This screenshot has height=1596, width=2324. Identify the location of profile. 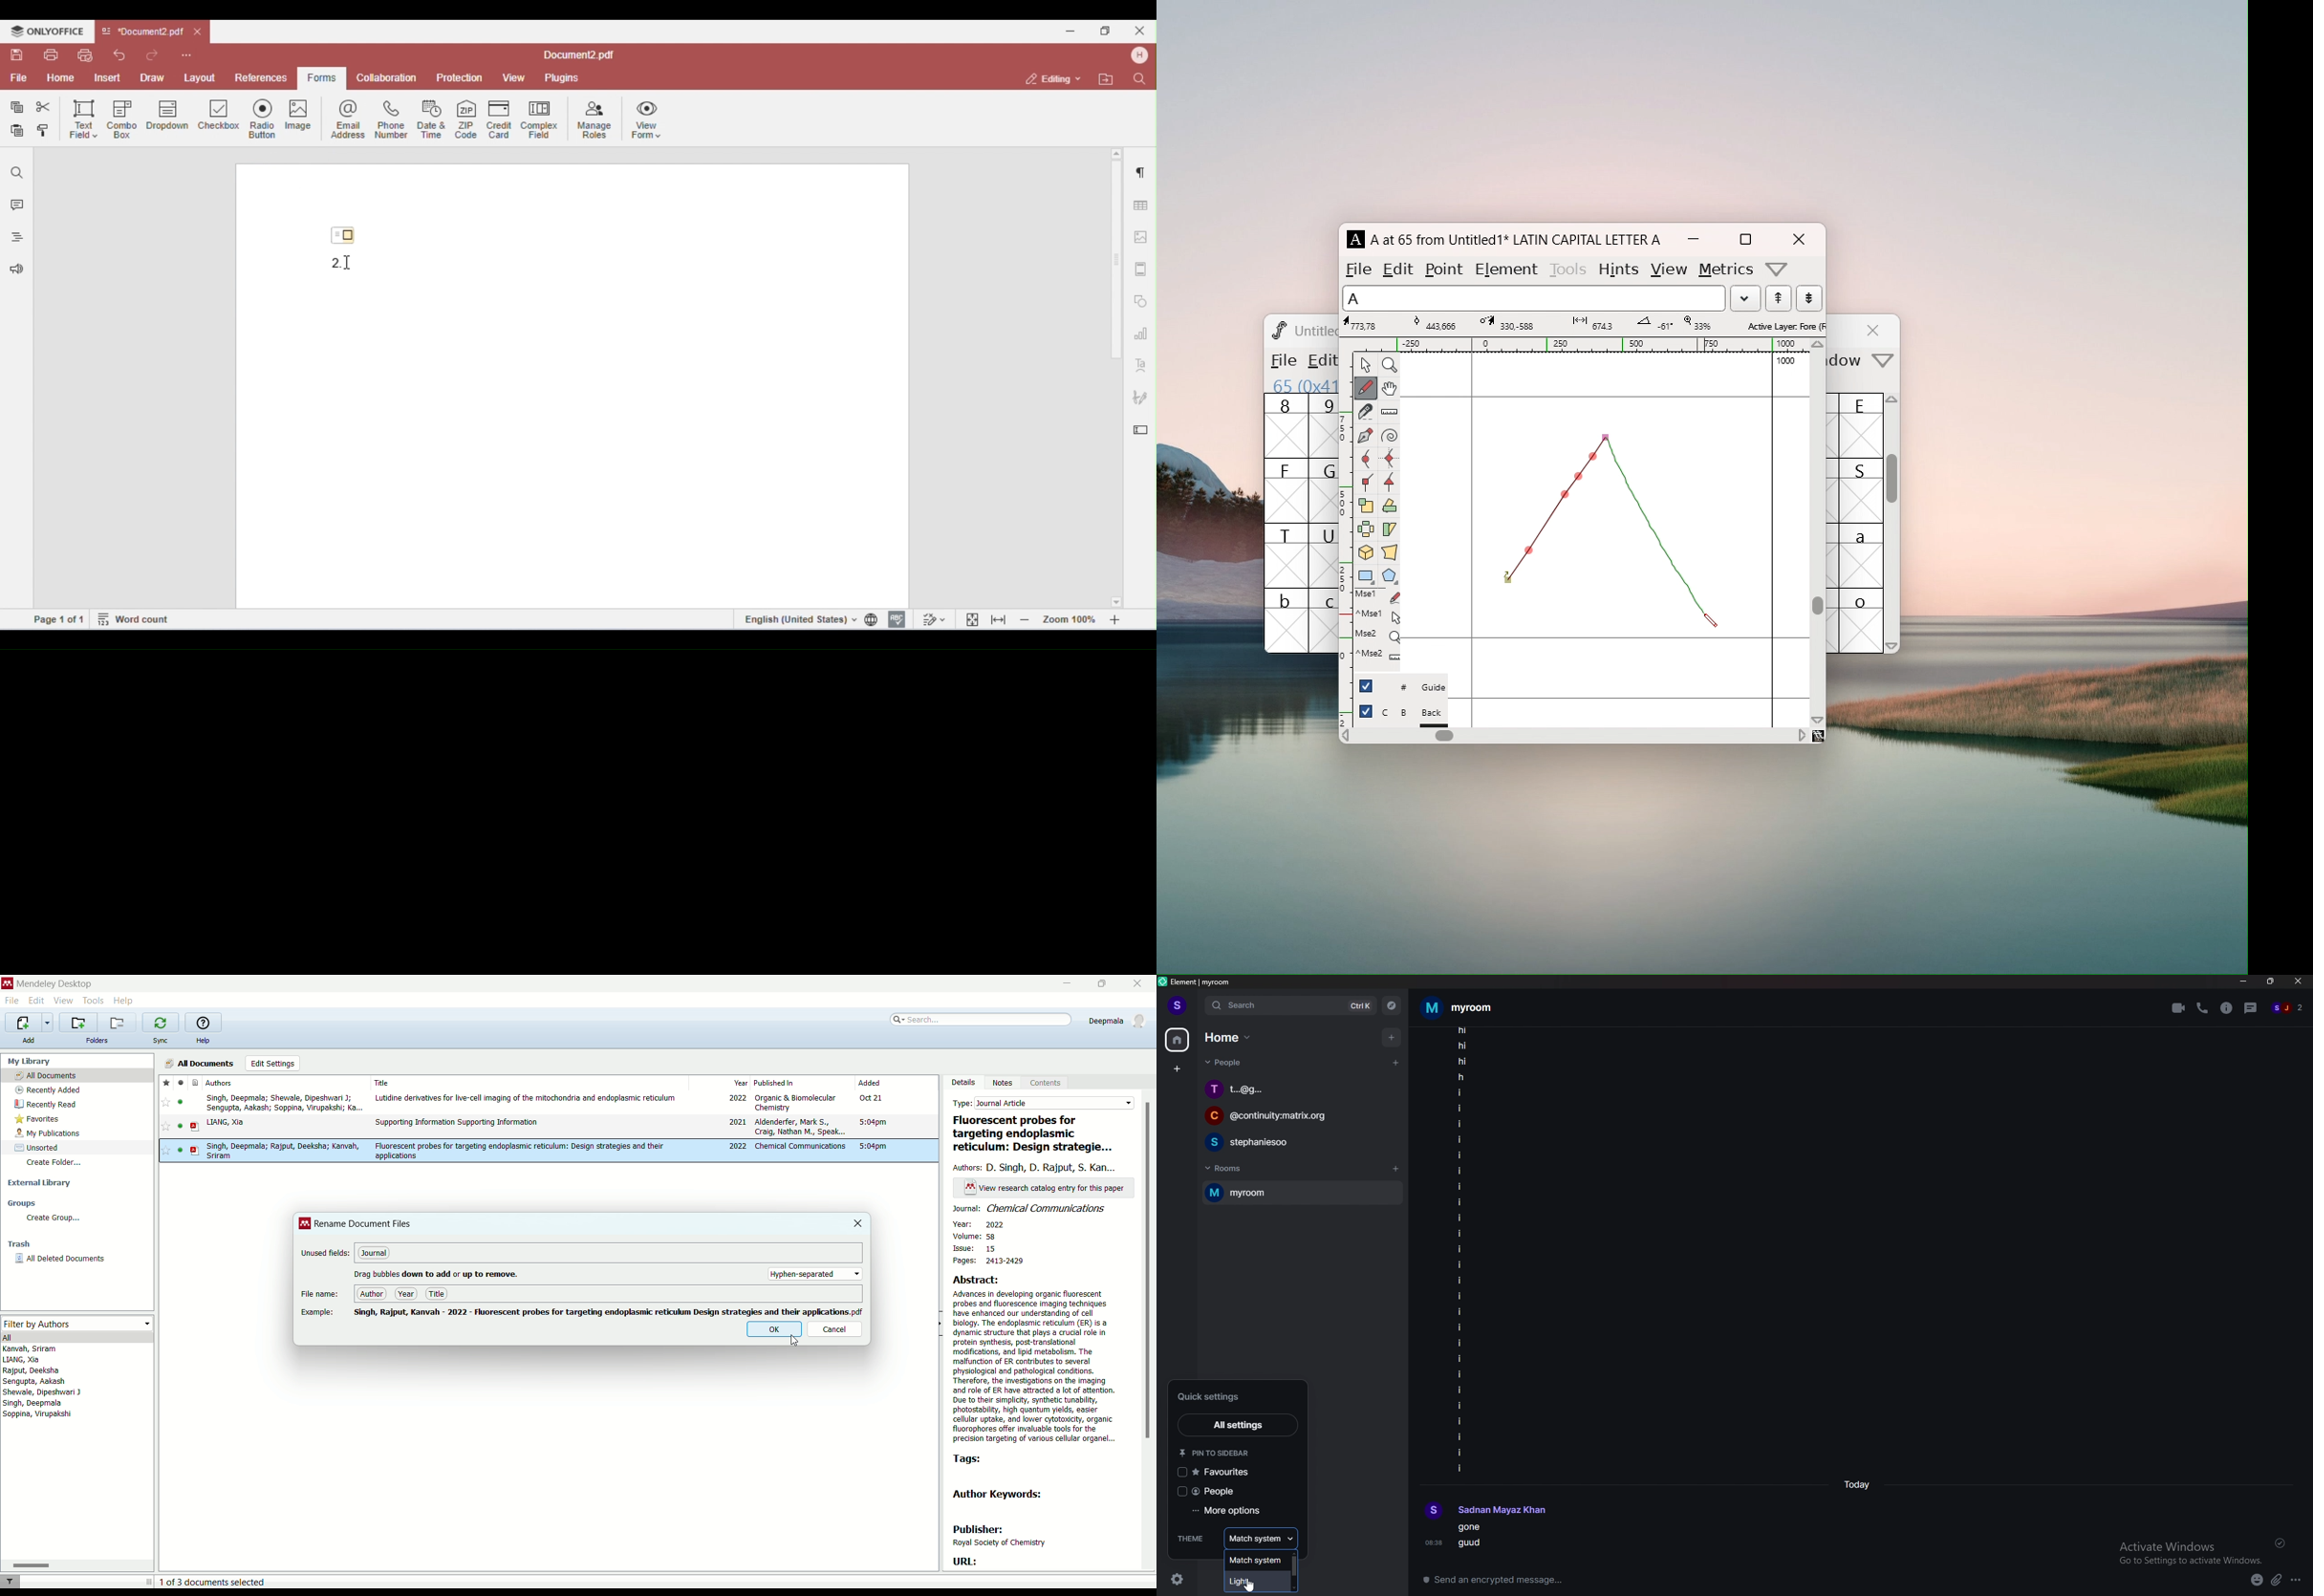
(1487, 1511).